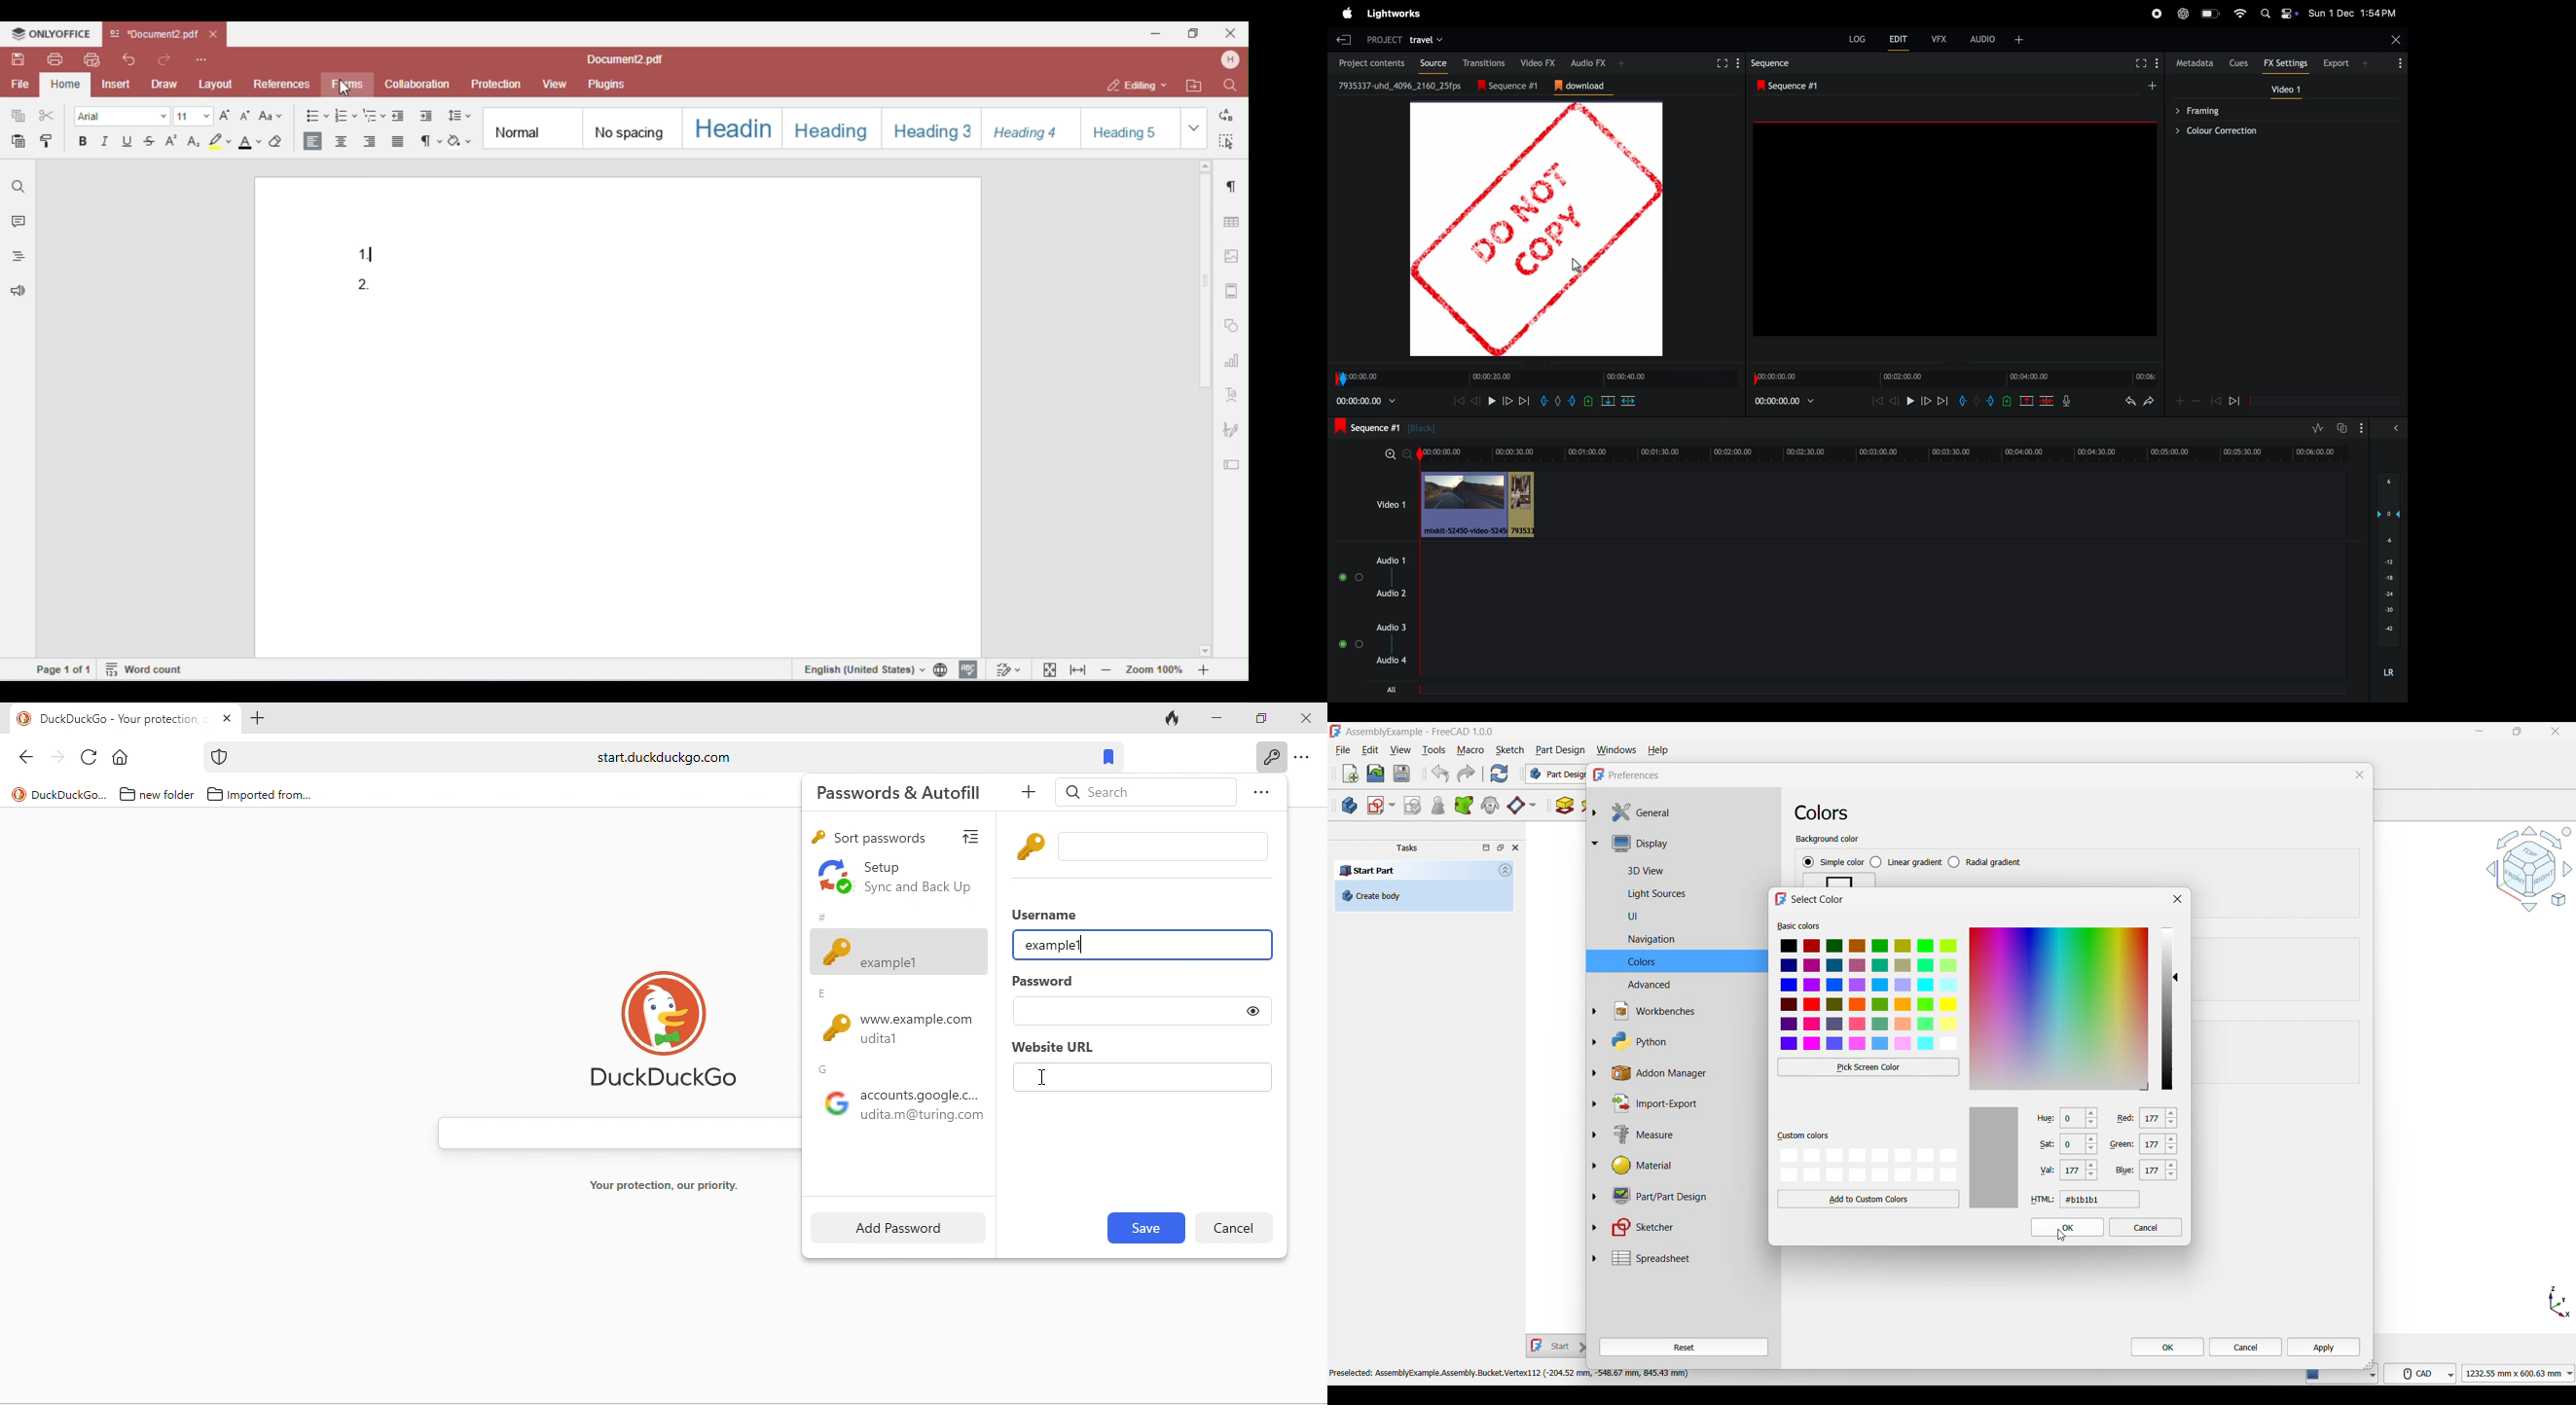 Image resolution: width=2576 pixels, height=1428 pixels. Describe the element at coordinates (1143, 1078) in the screenshot. I see `website url input box` at that location.